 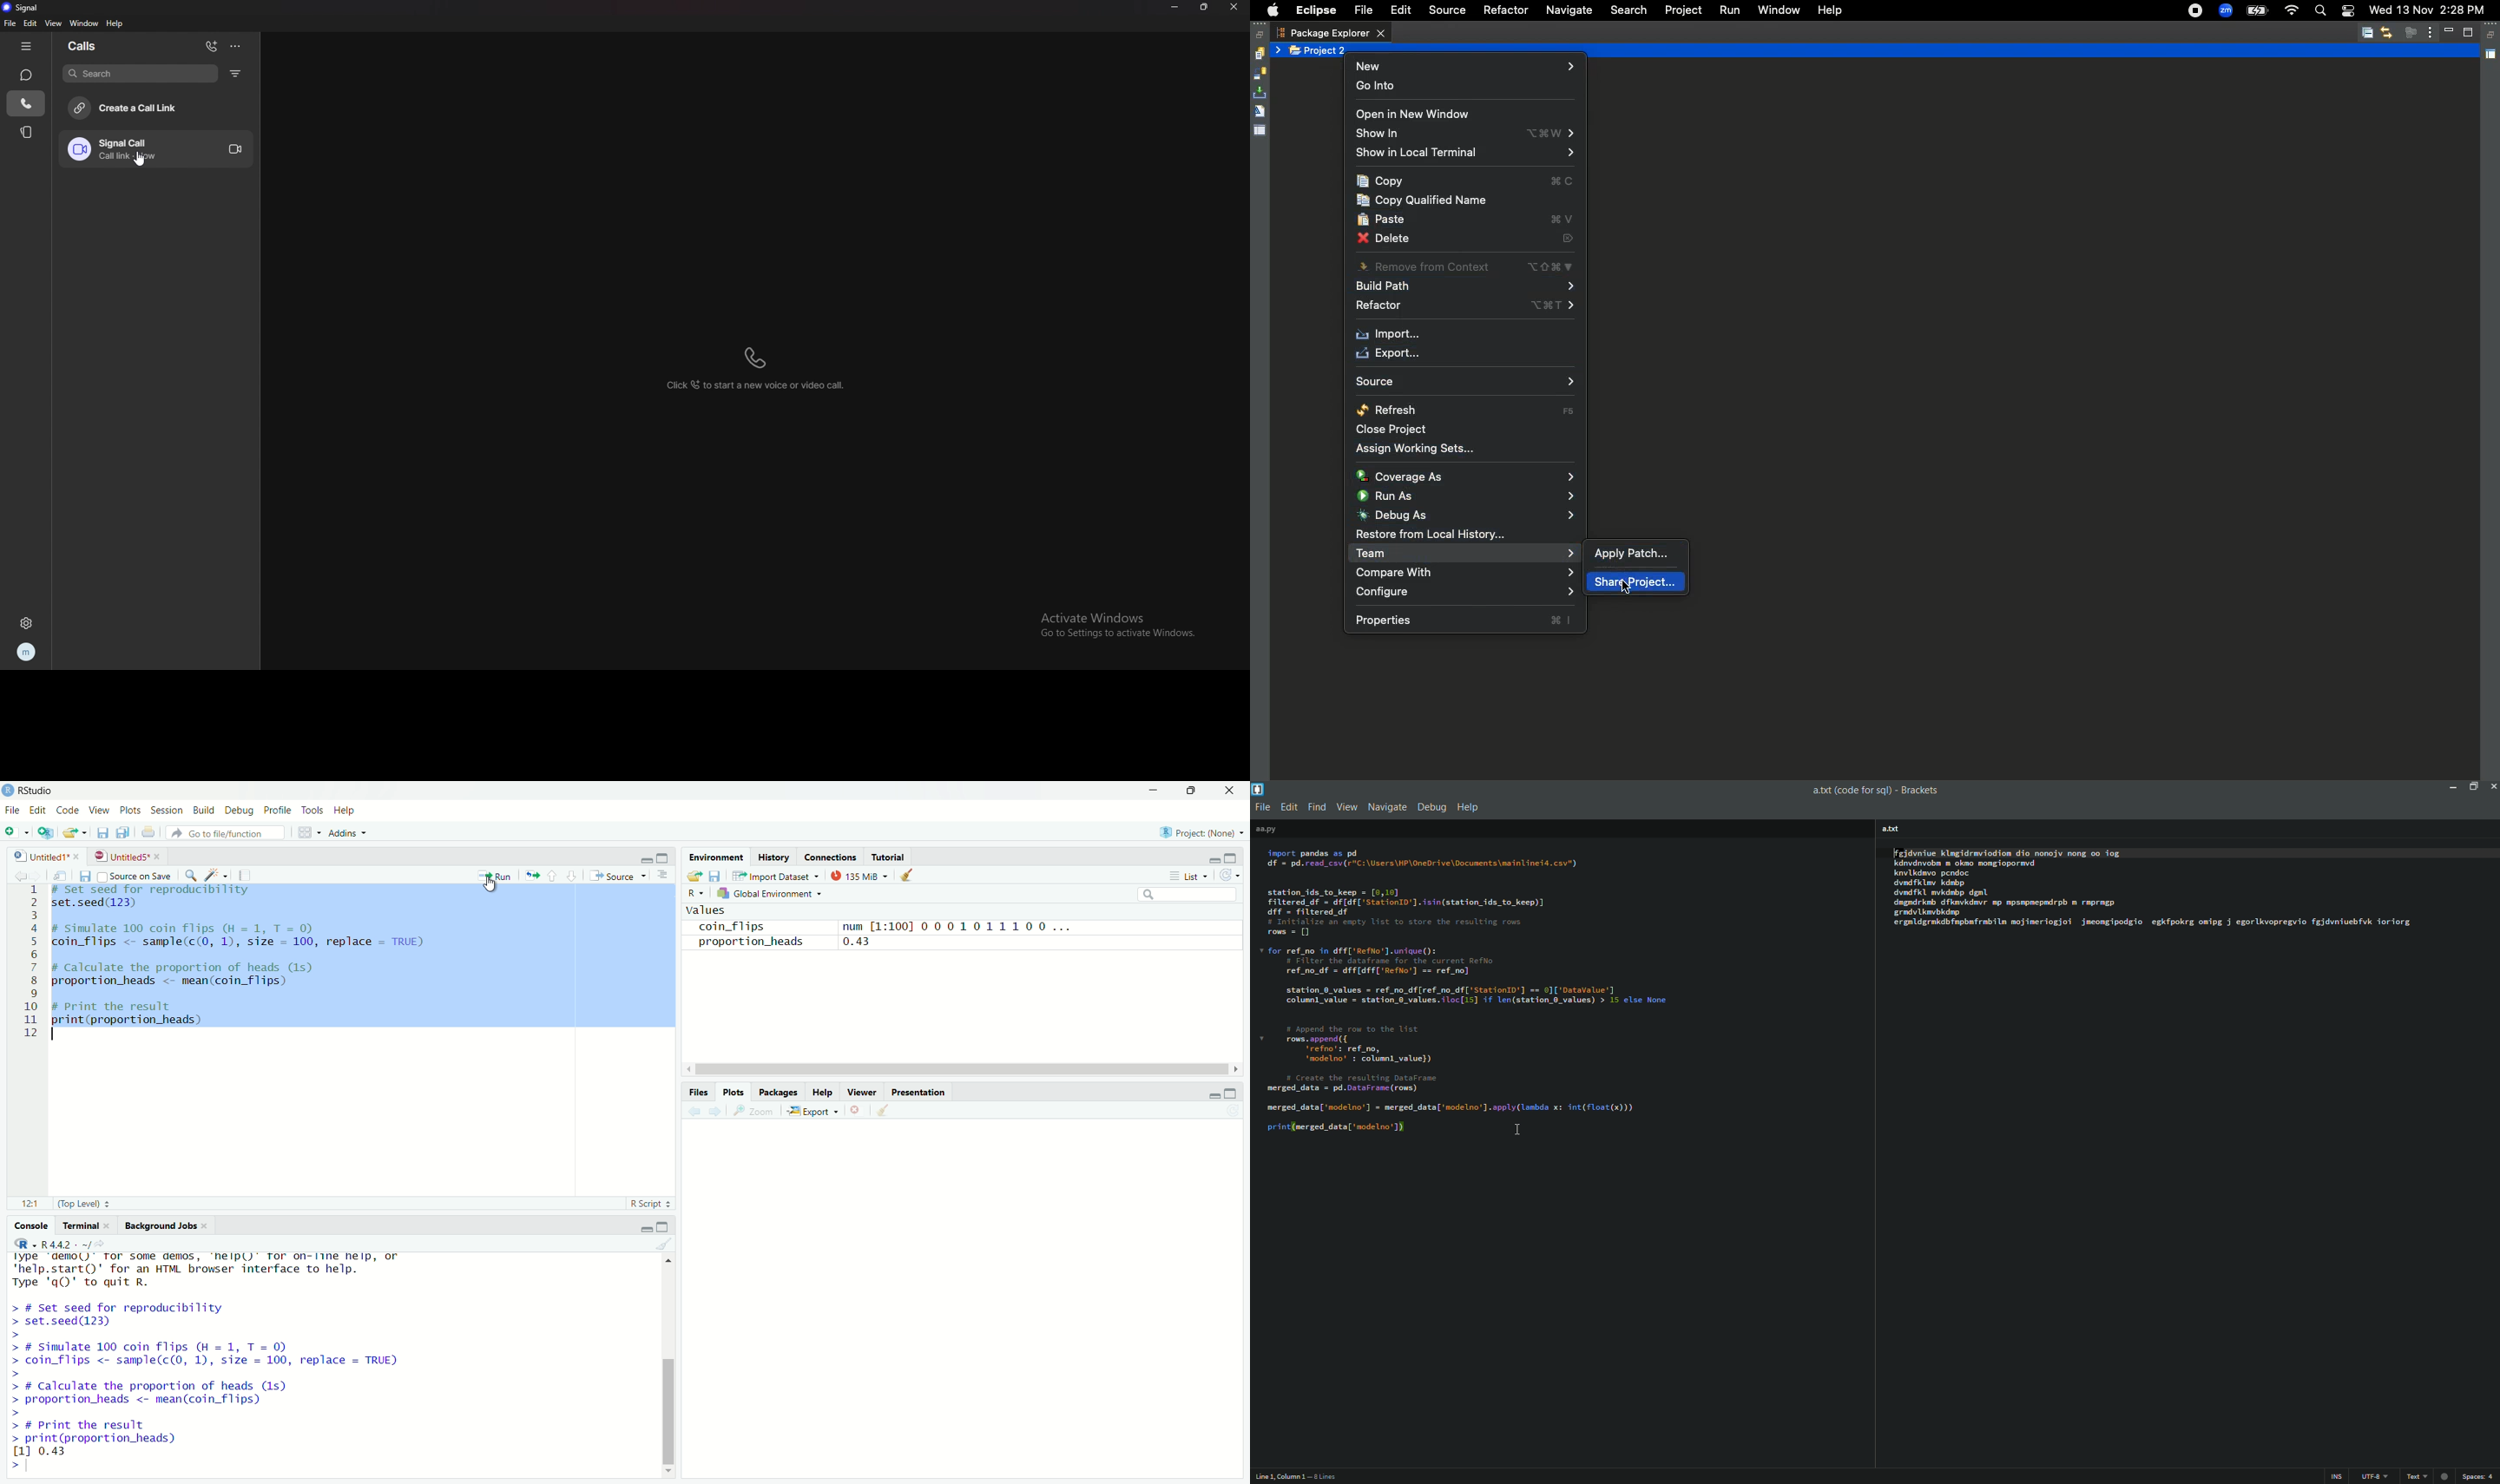 I want to click on clear console, so click(x=665, y=1246).